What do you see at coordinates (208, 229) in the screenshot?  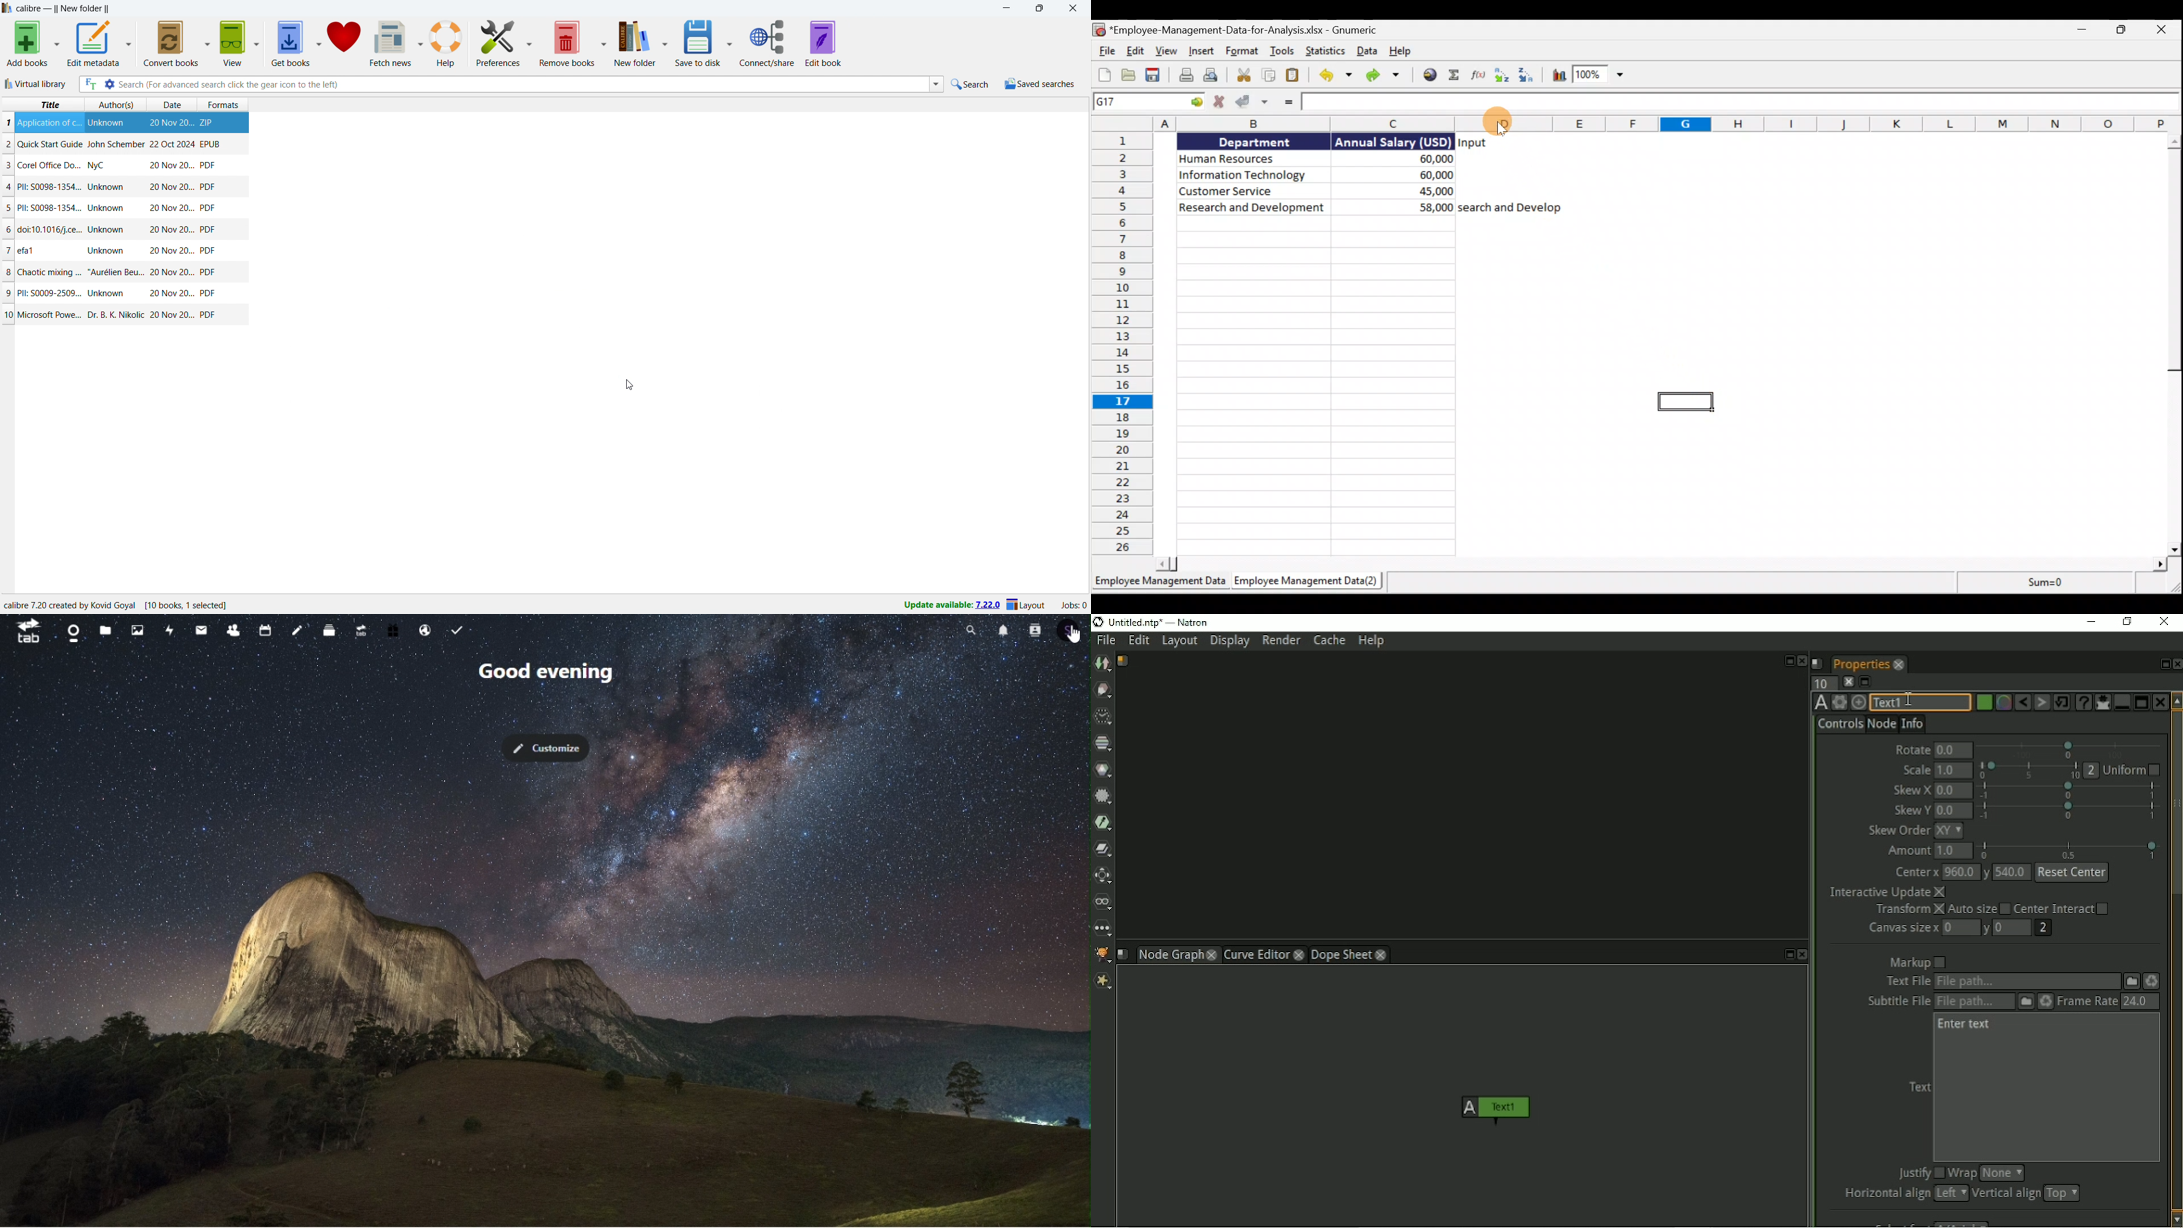 I see `PDF` at bounding box center [208, 229].